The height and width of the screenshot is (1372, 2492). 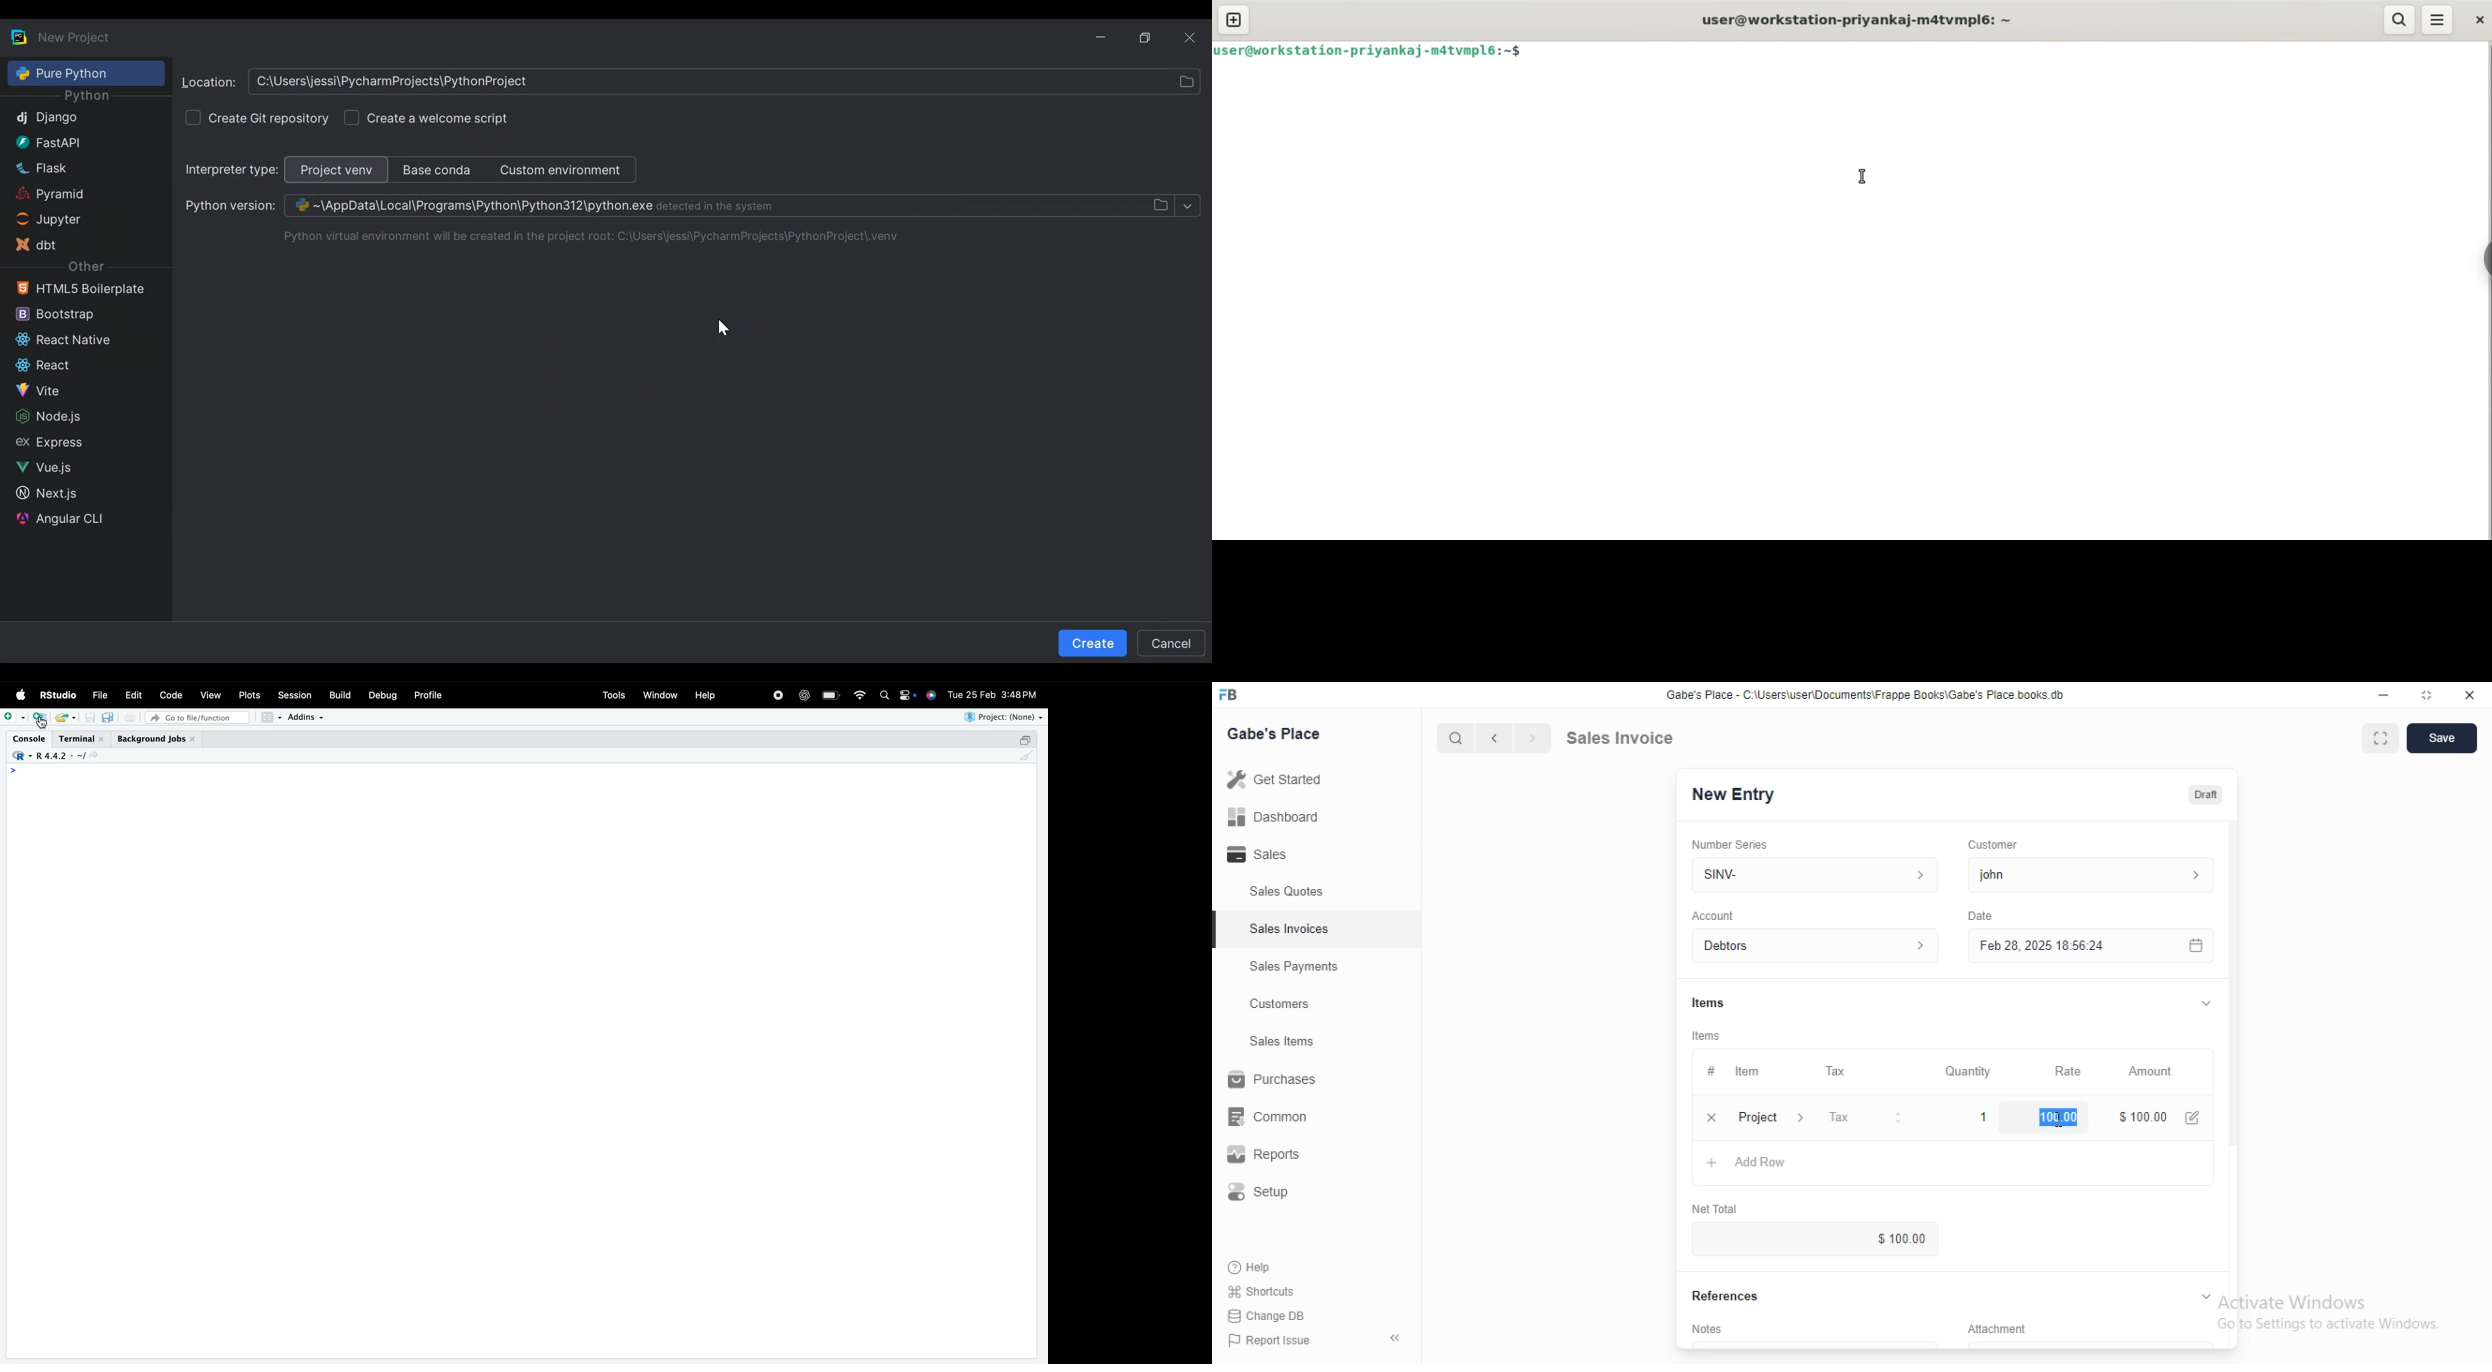 What do you see at coordinates (1276, 1344) in the screenshot?
I see `PP Report Issue.` at bounding box center [1276, 1344].